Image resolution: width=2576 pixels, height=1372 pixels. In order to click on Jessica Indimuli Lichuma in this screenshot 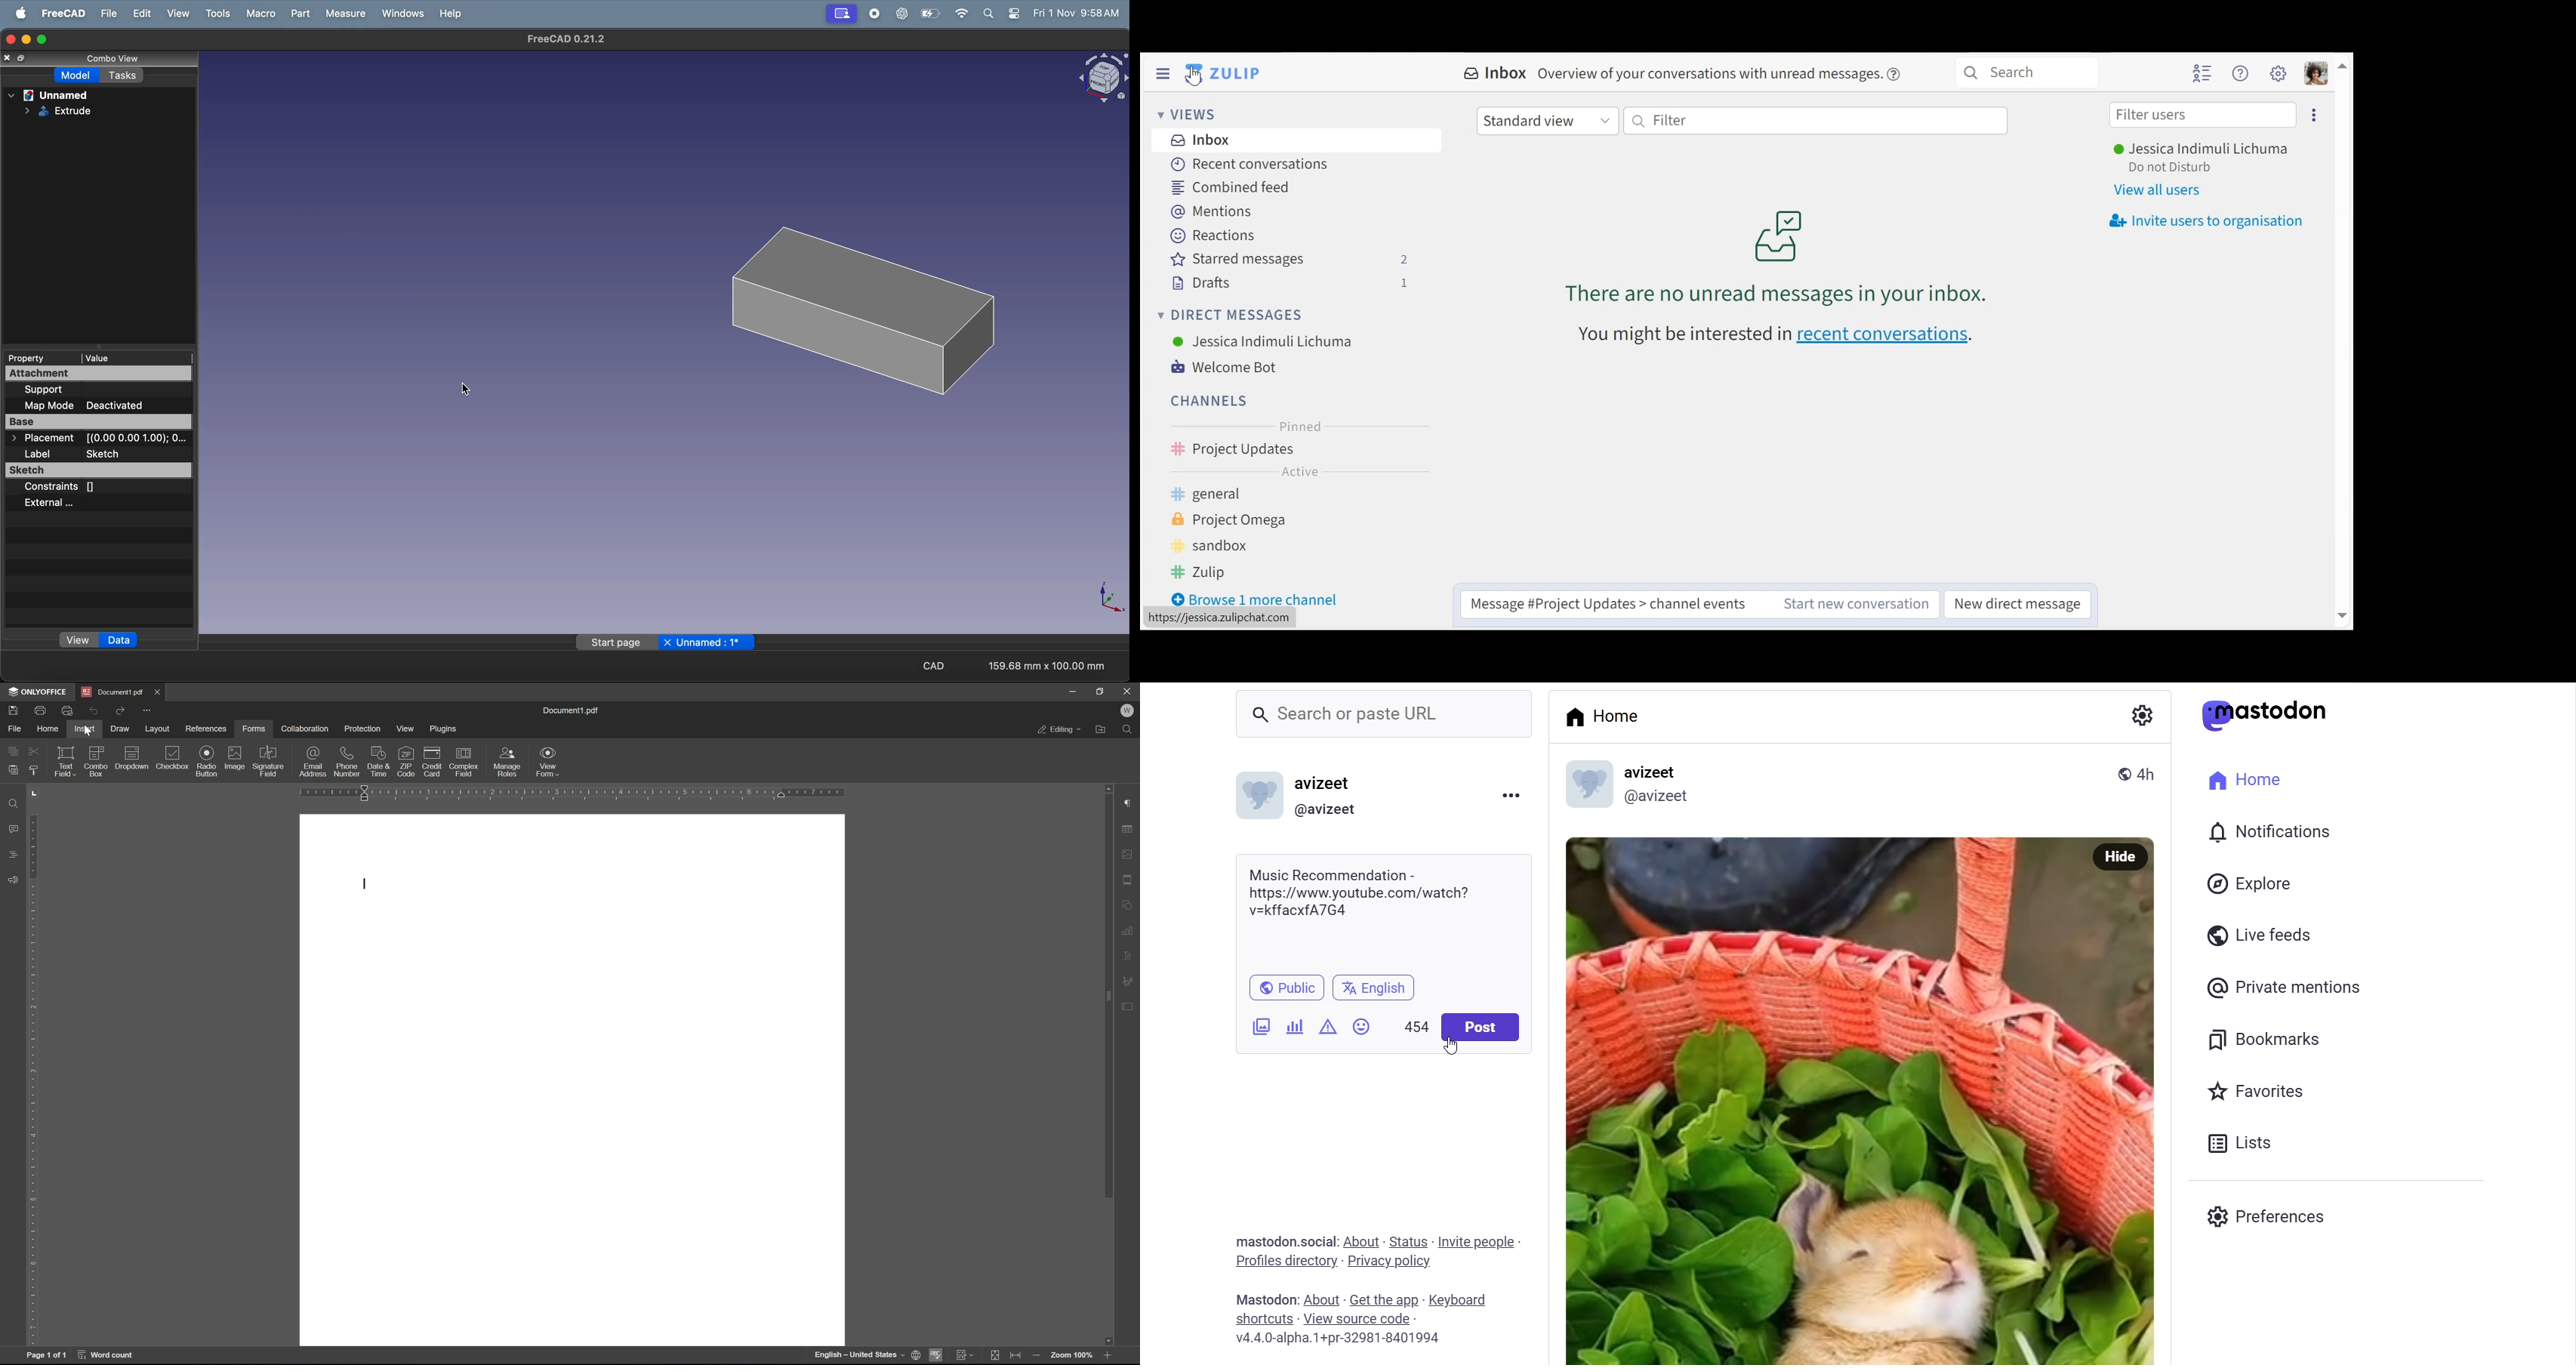, I will do `click(2201, 147)`.